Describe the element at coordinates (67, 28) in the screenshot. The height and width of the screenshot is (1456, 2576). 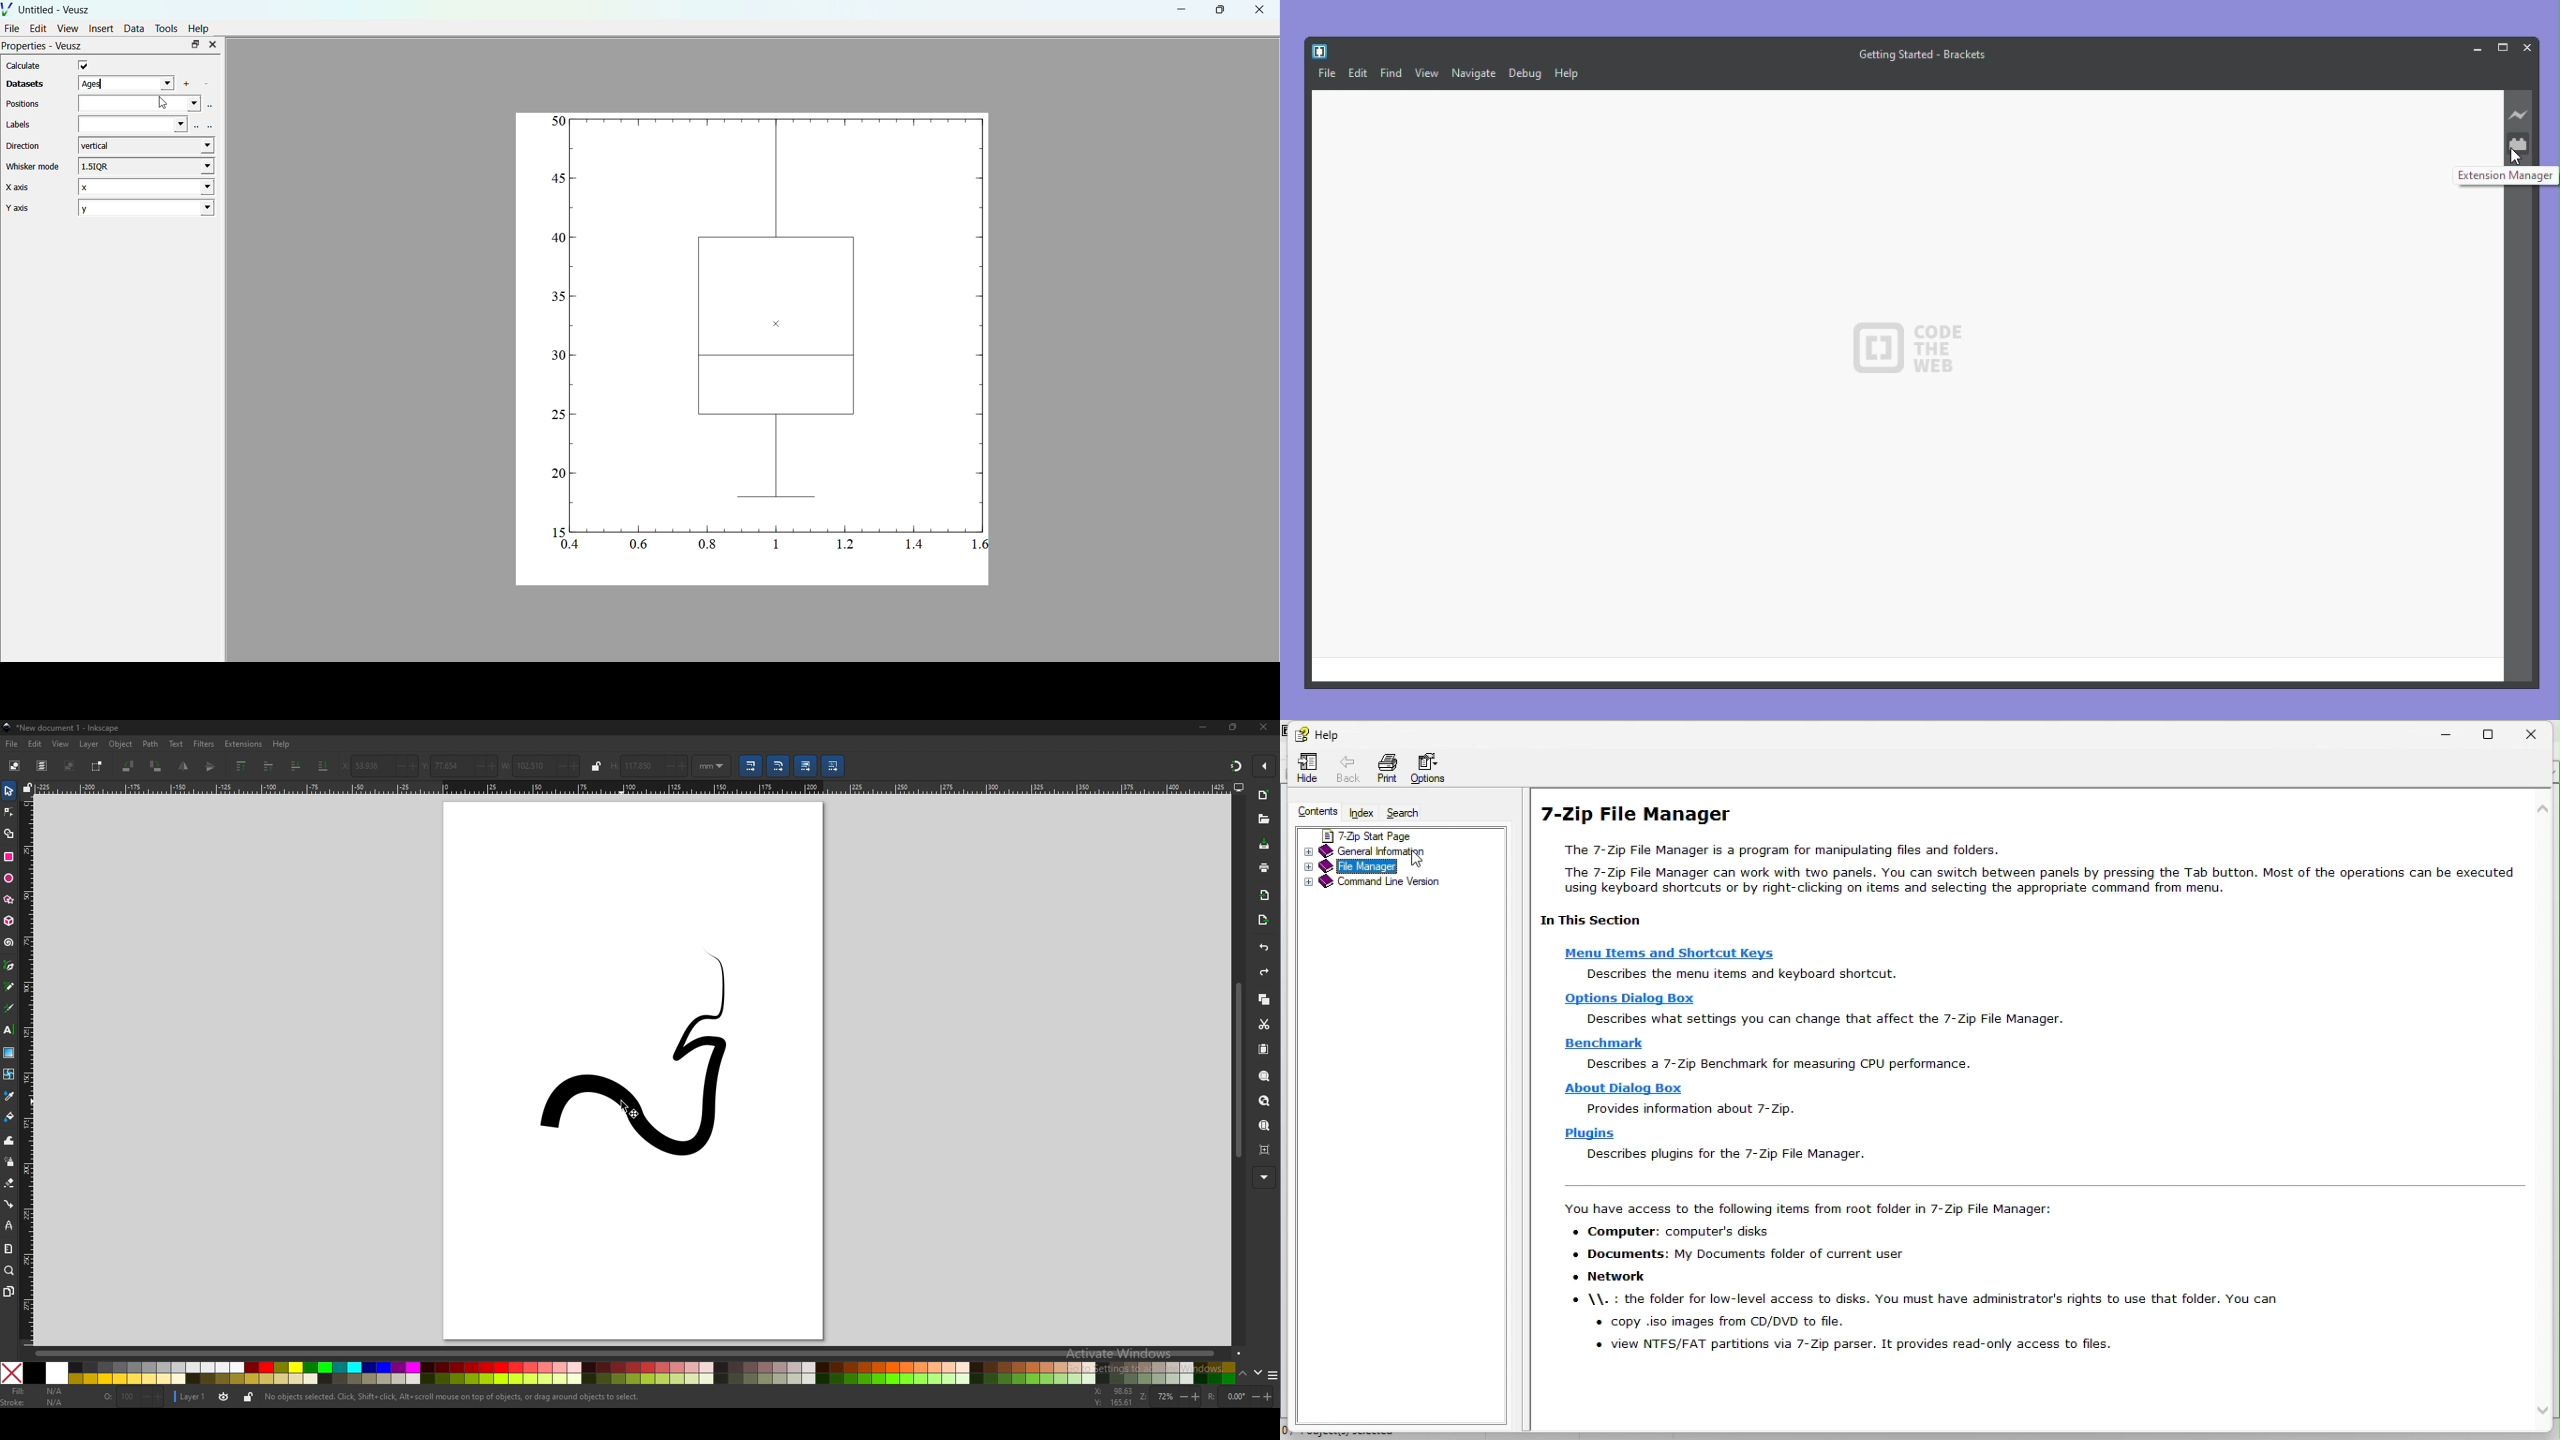
I see `View` at that location.